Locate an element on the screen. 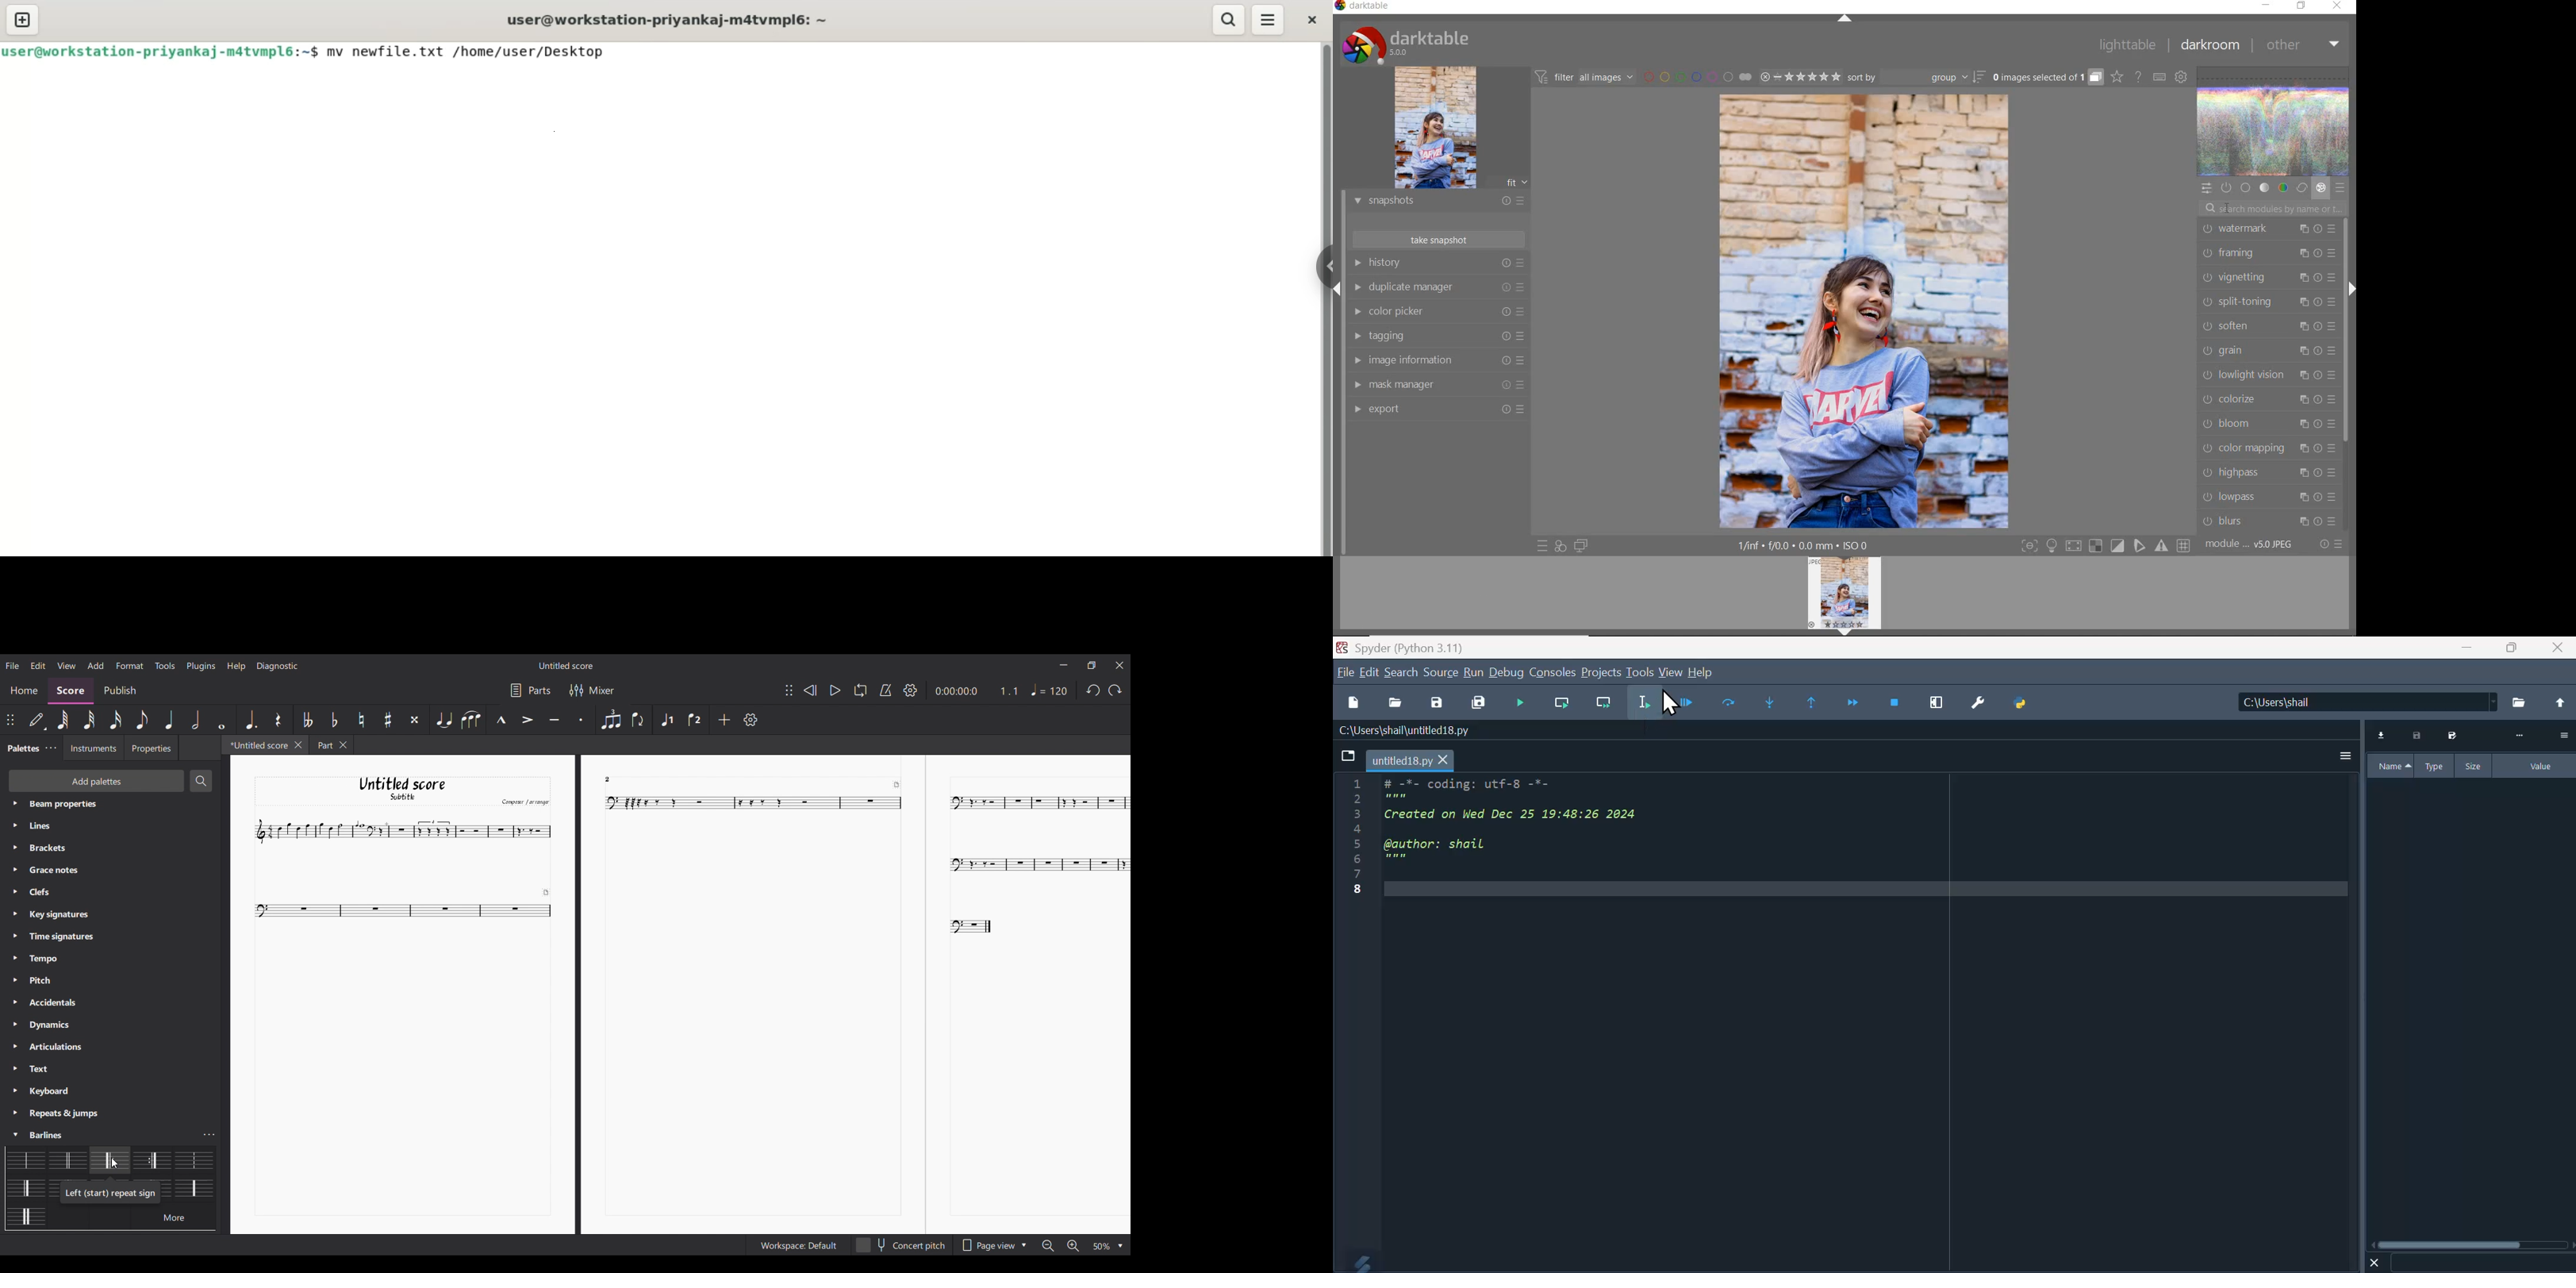  grouped images is located at coordinates (2047, 77).